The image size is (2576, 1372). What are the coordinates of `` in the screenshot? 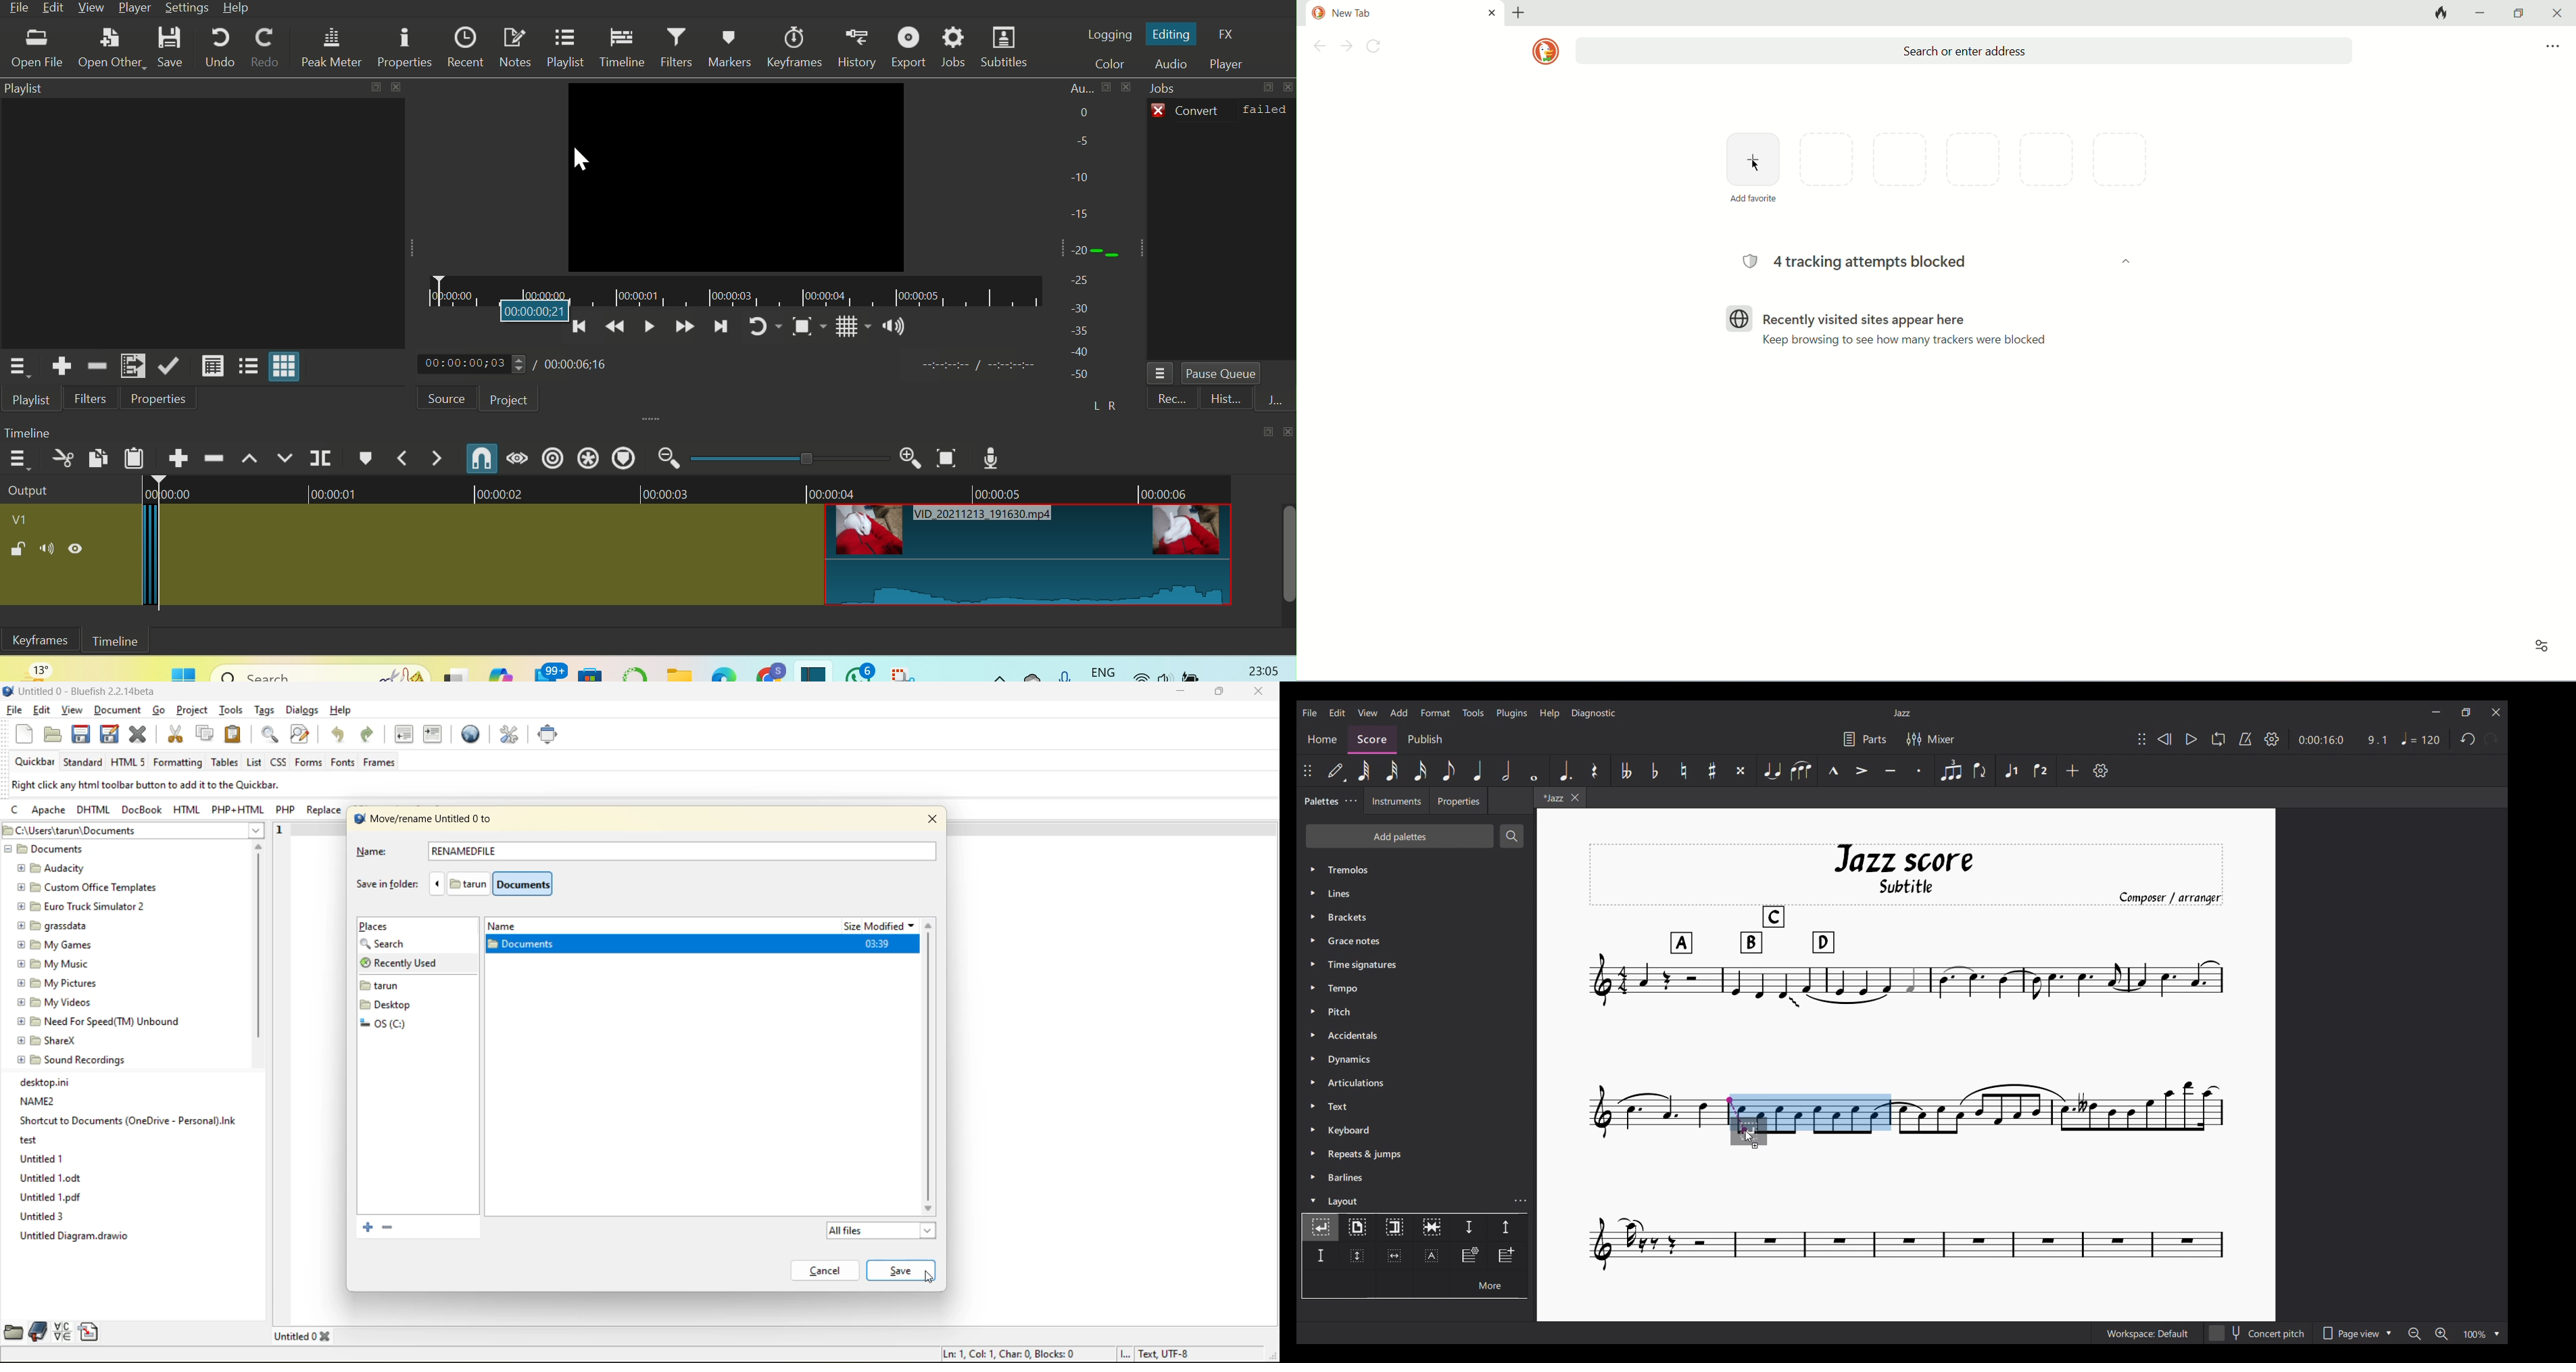 It's located at (1013, 366).